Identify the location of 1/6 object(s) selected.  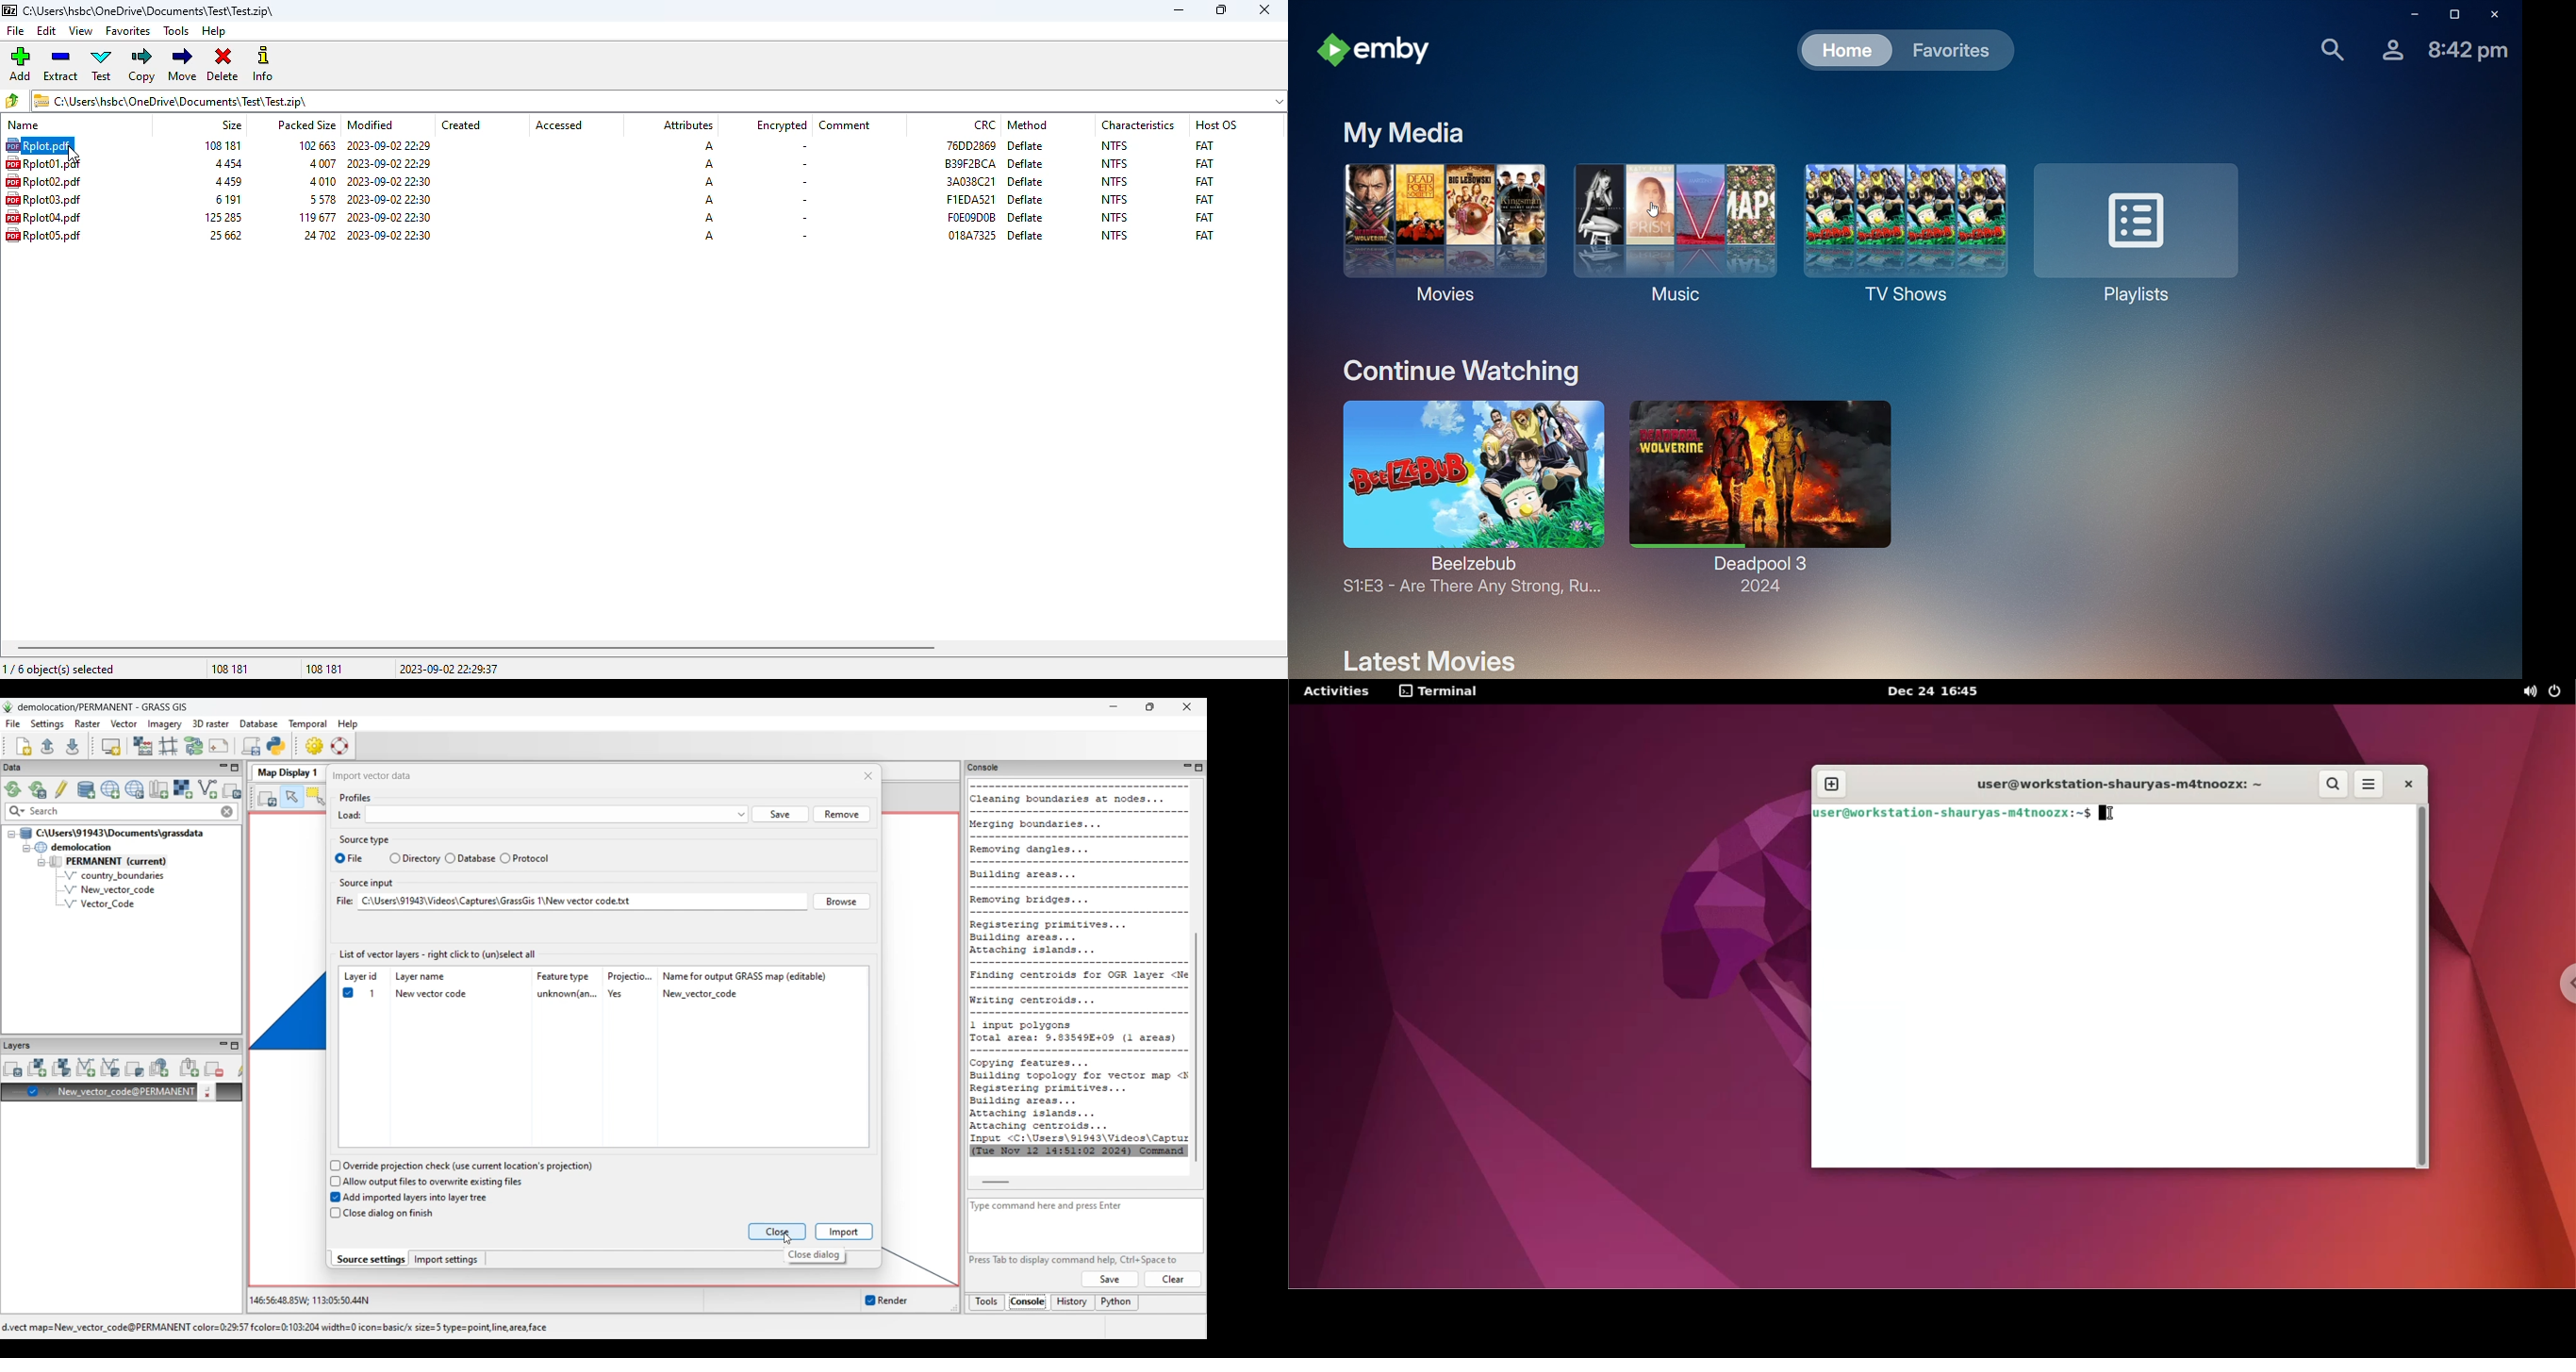
(59, 670).